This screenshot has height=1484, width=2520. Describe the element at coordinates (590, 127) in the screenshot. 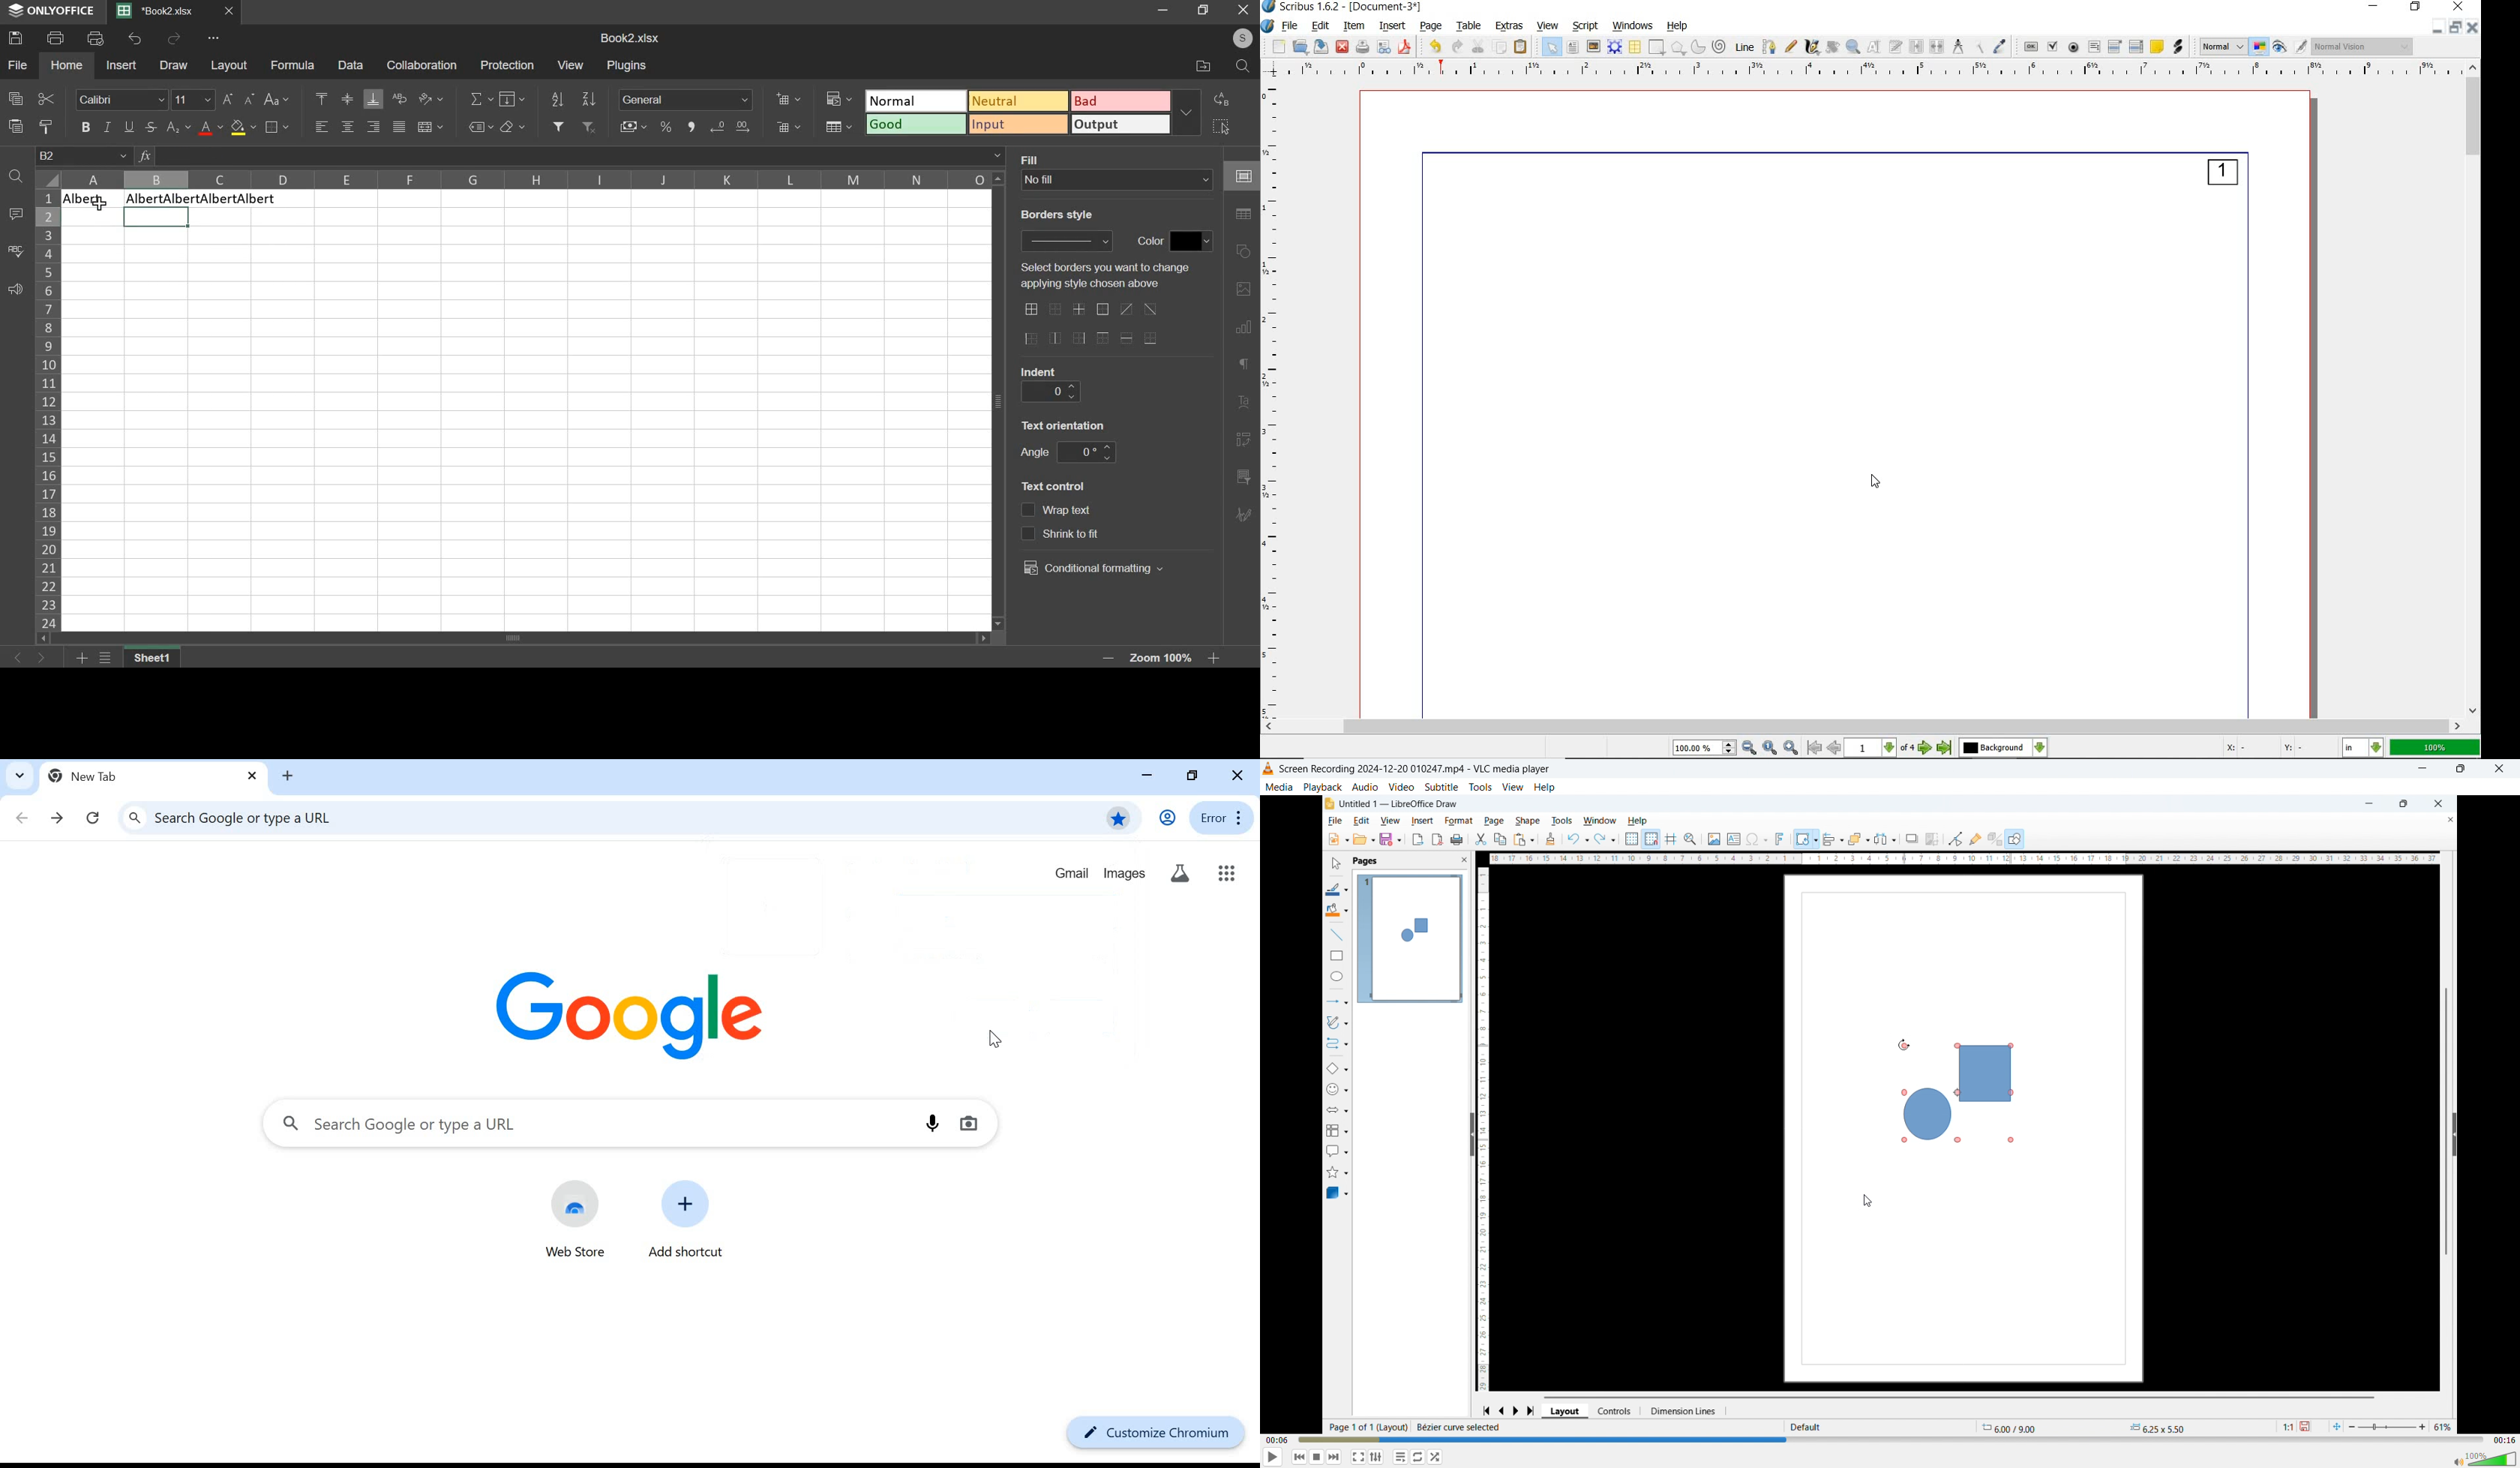

I see `remove filter` at that location.